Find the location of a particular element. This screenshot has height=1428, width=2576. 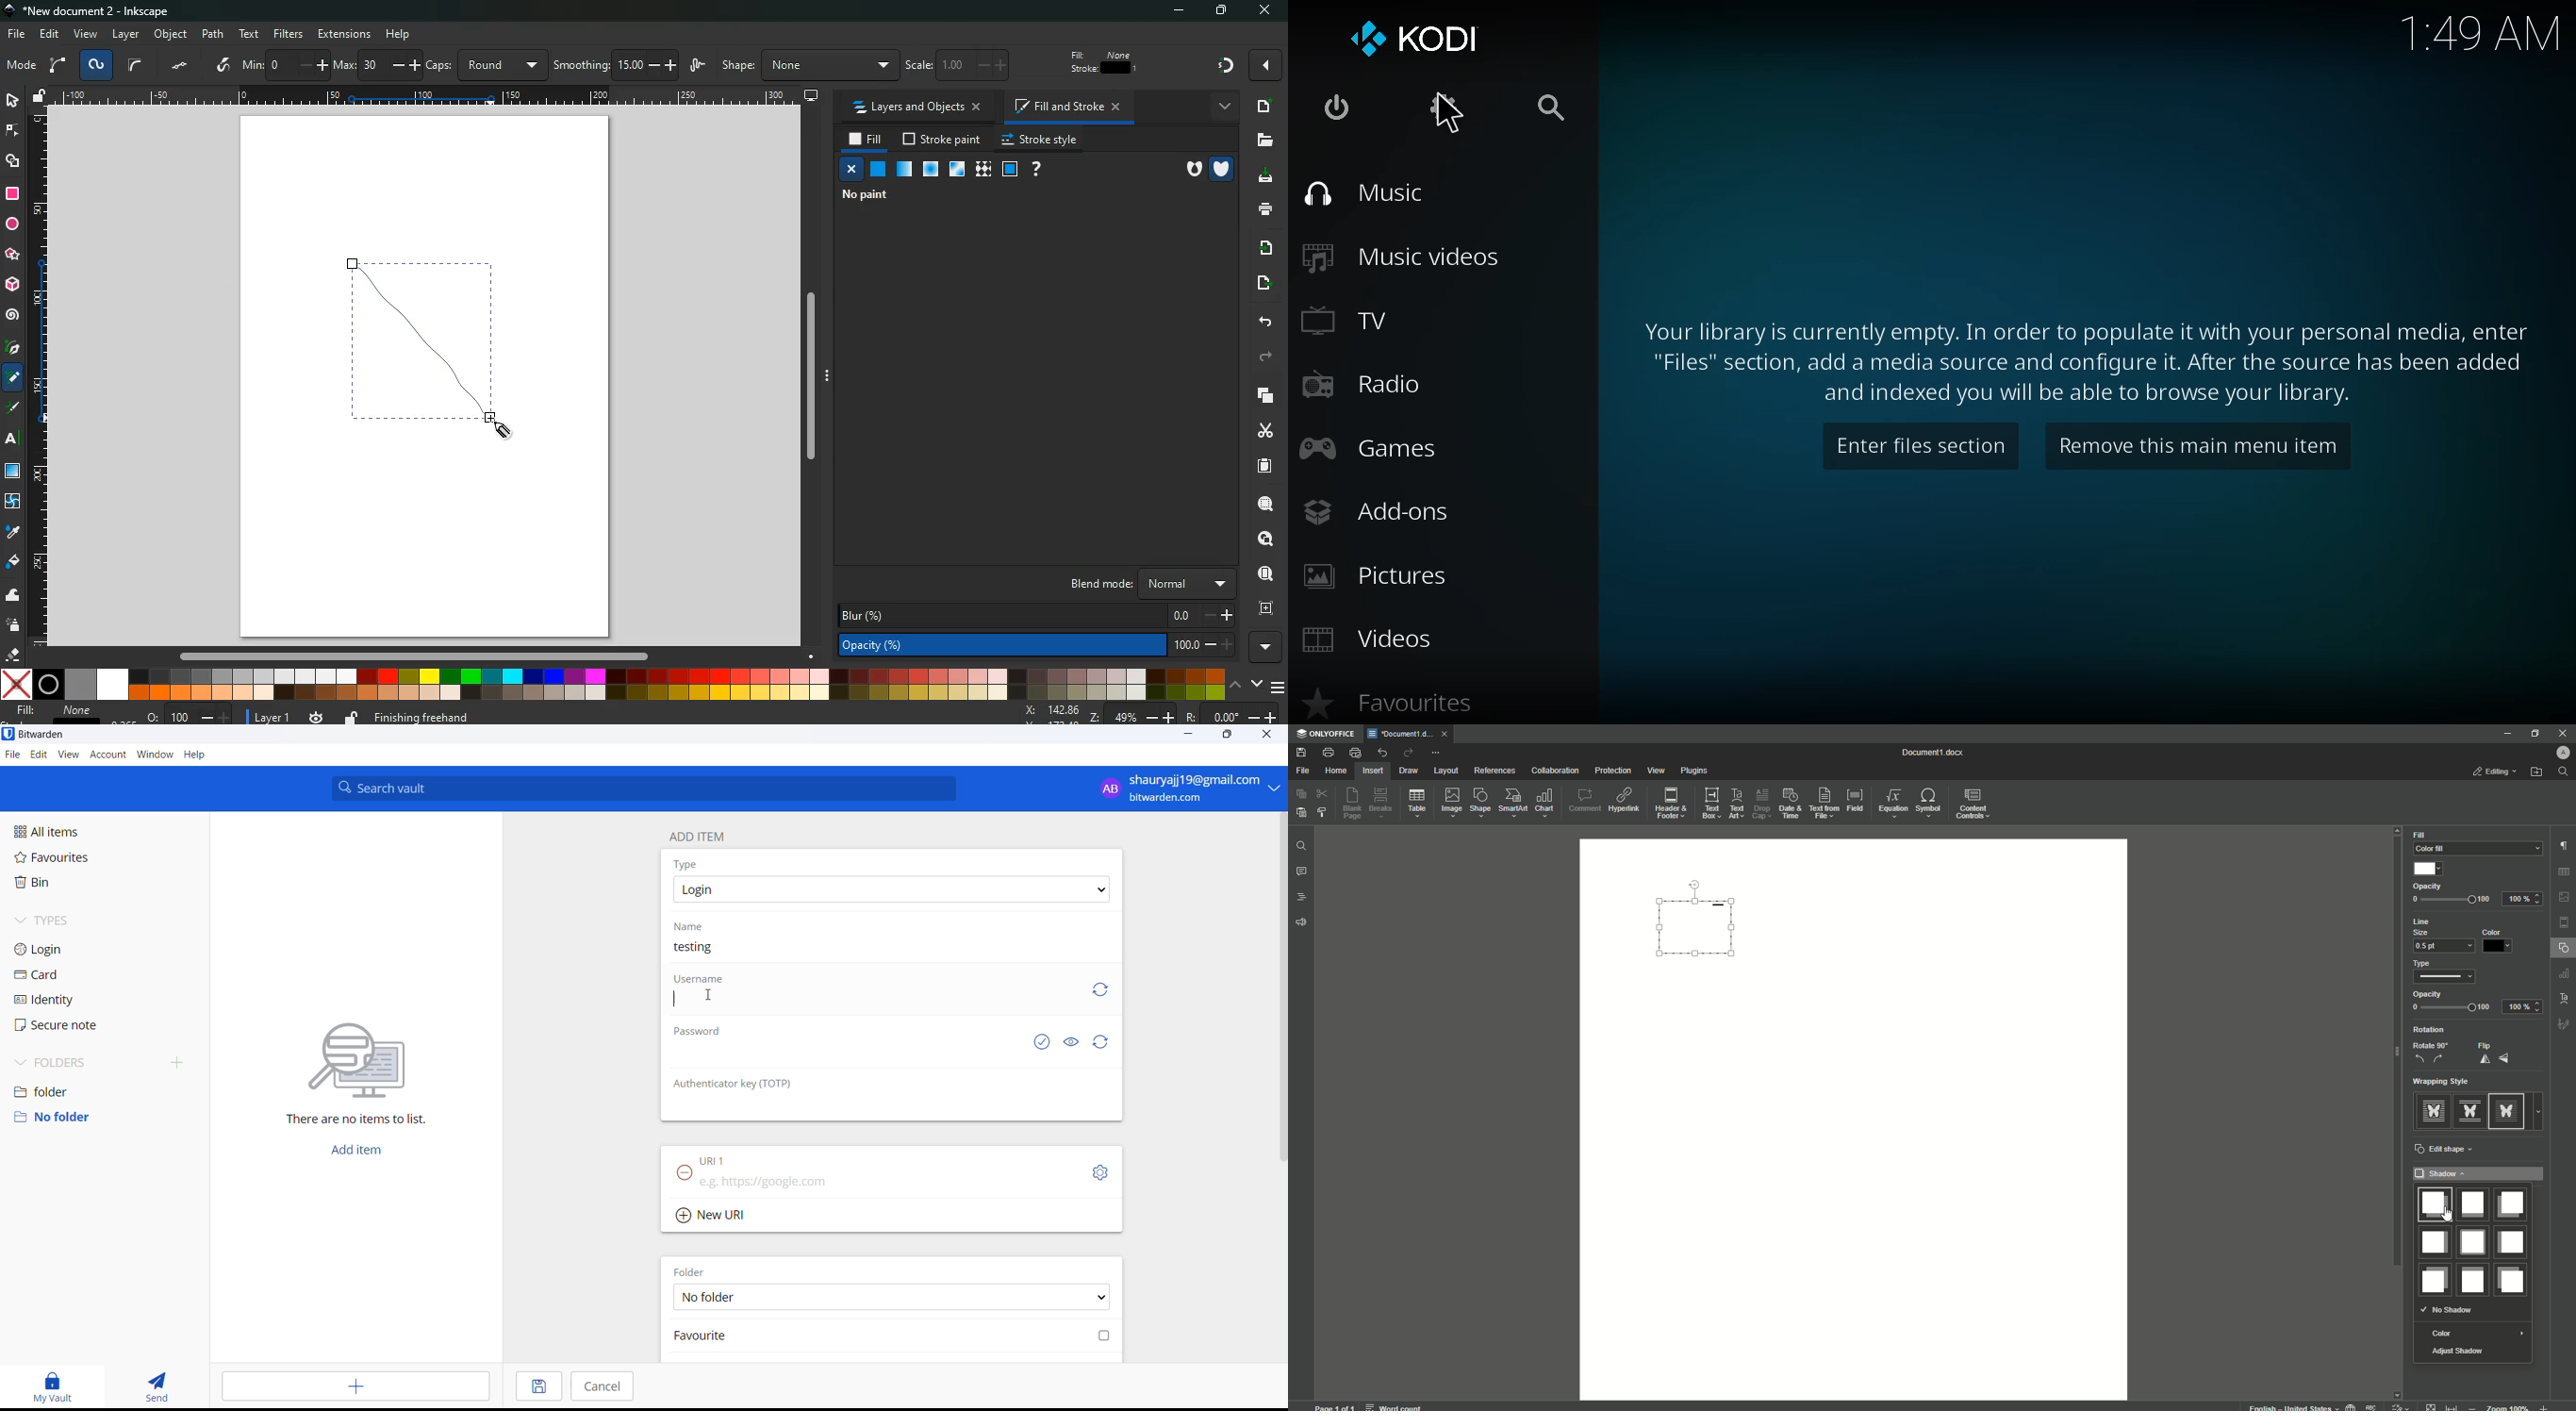

forward is located at coordinates (1267, 357).